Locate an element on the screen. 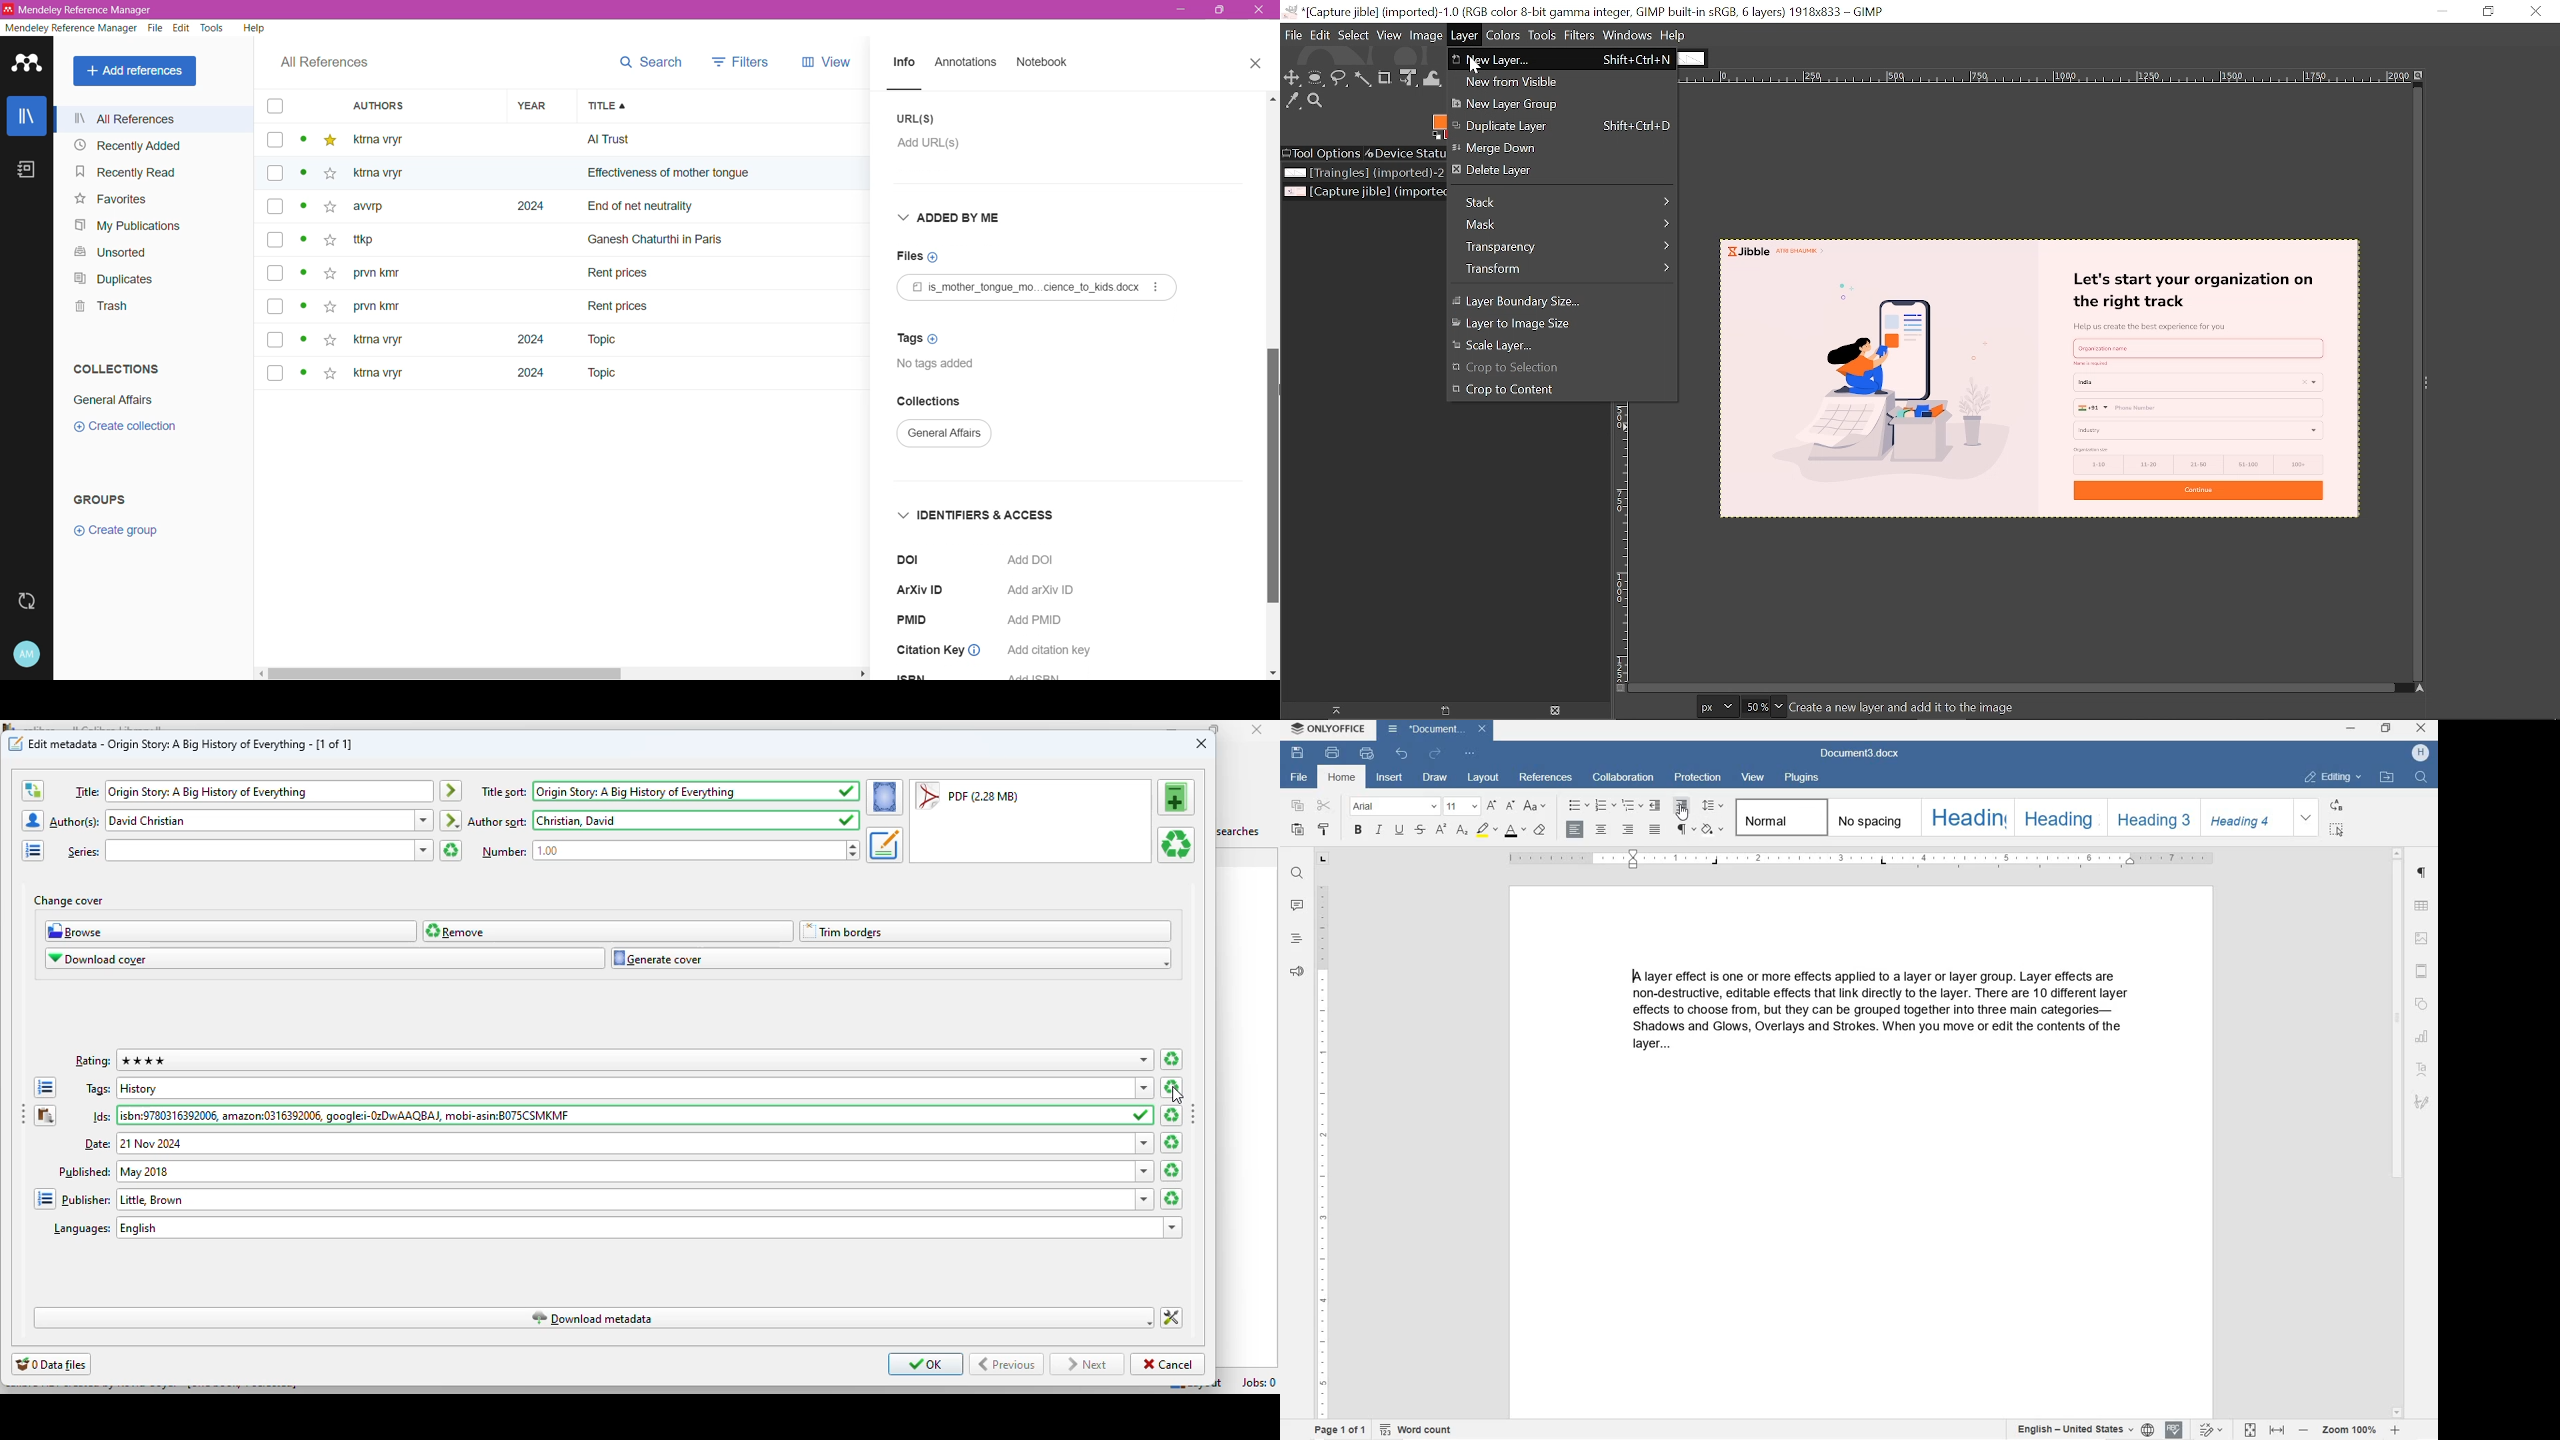 Image resolution: width=2576 pixels, height=1456 pixels. ITALIC is located at coordinates (1379, 830).